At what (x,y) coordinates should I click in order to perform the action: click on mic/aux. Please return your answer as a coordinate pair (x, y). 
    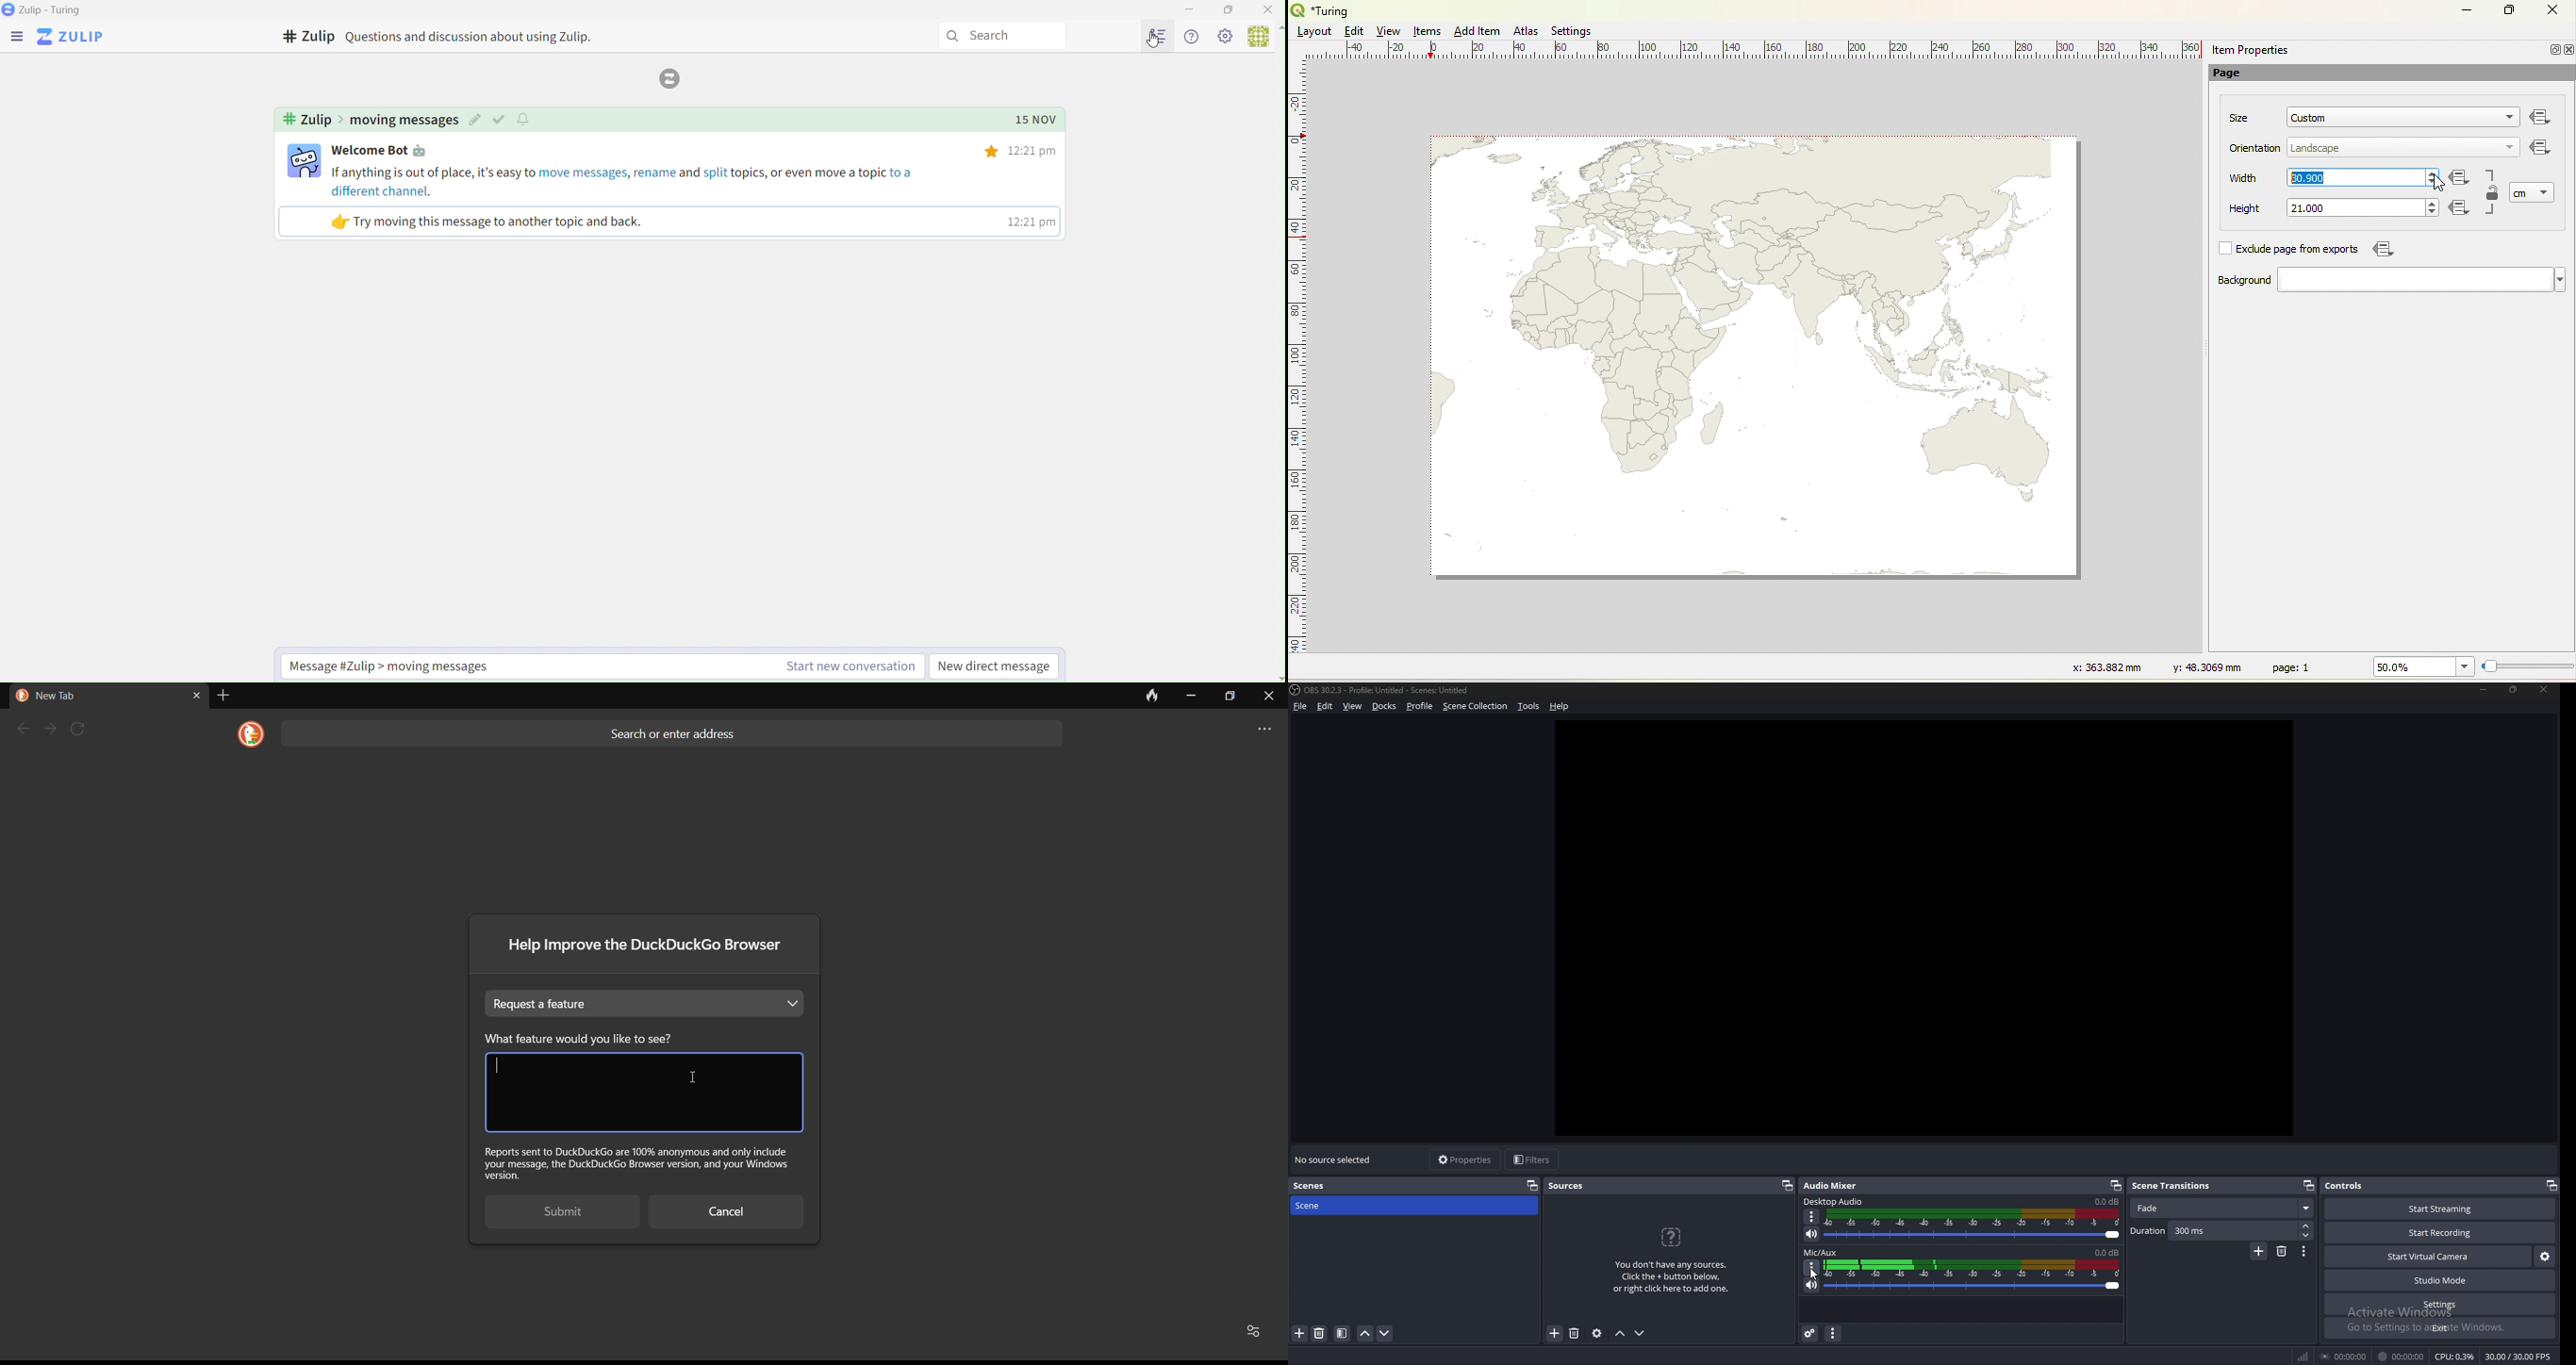
    Looking at the image, I should click on (1822, 1252).